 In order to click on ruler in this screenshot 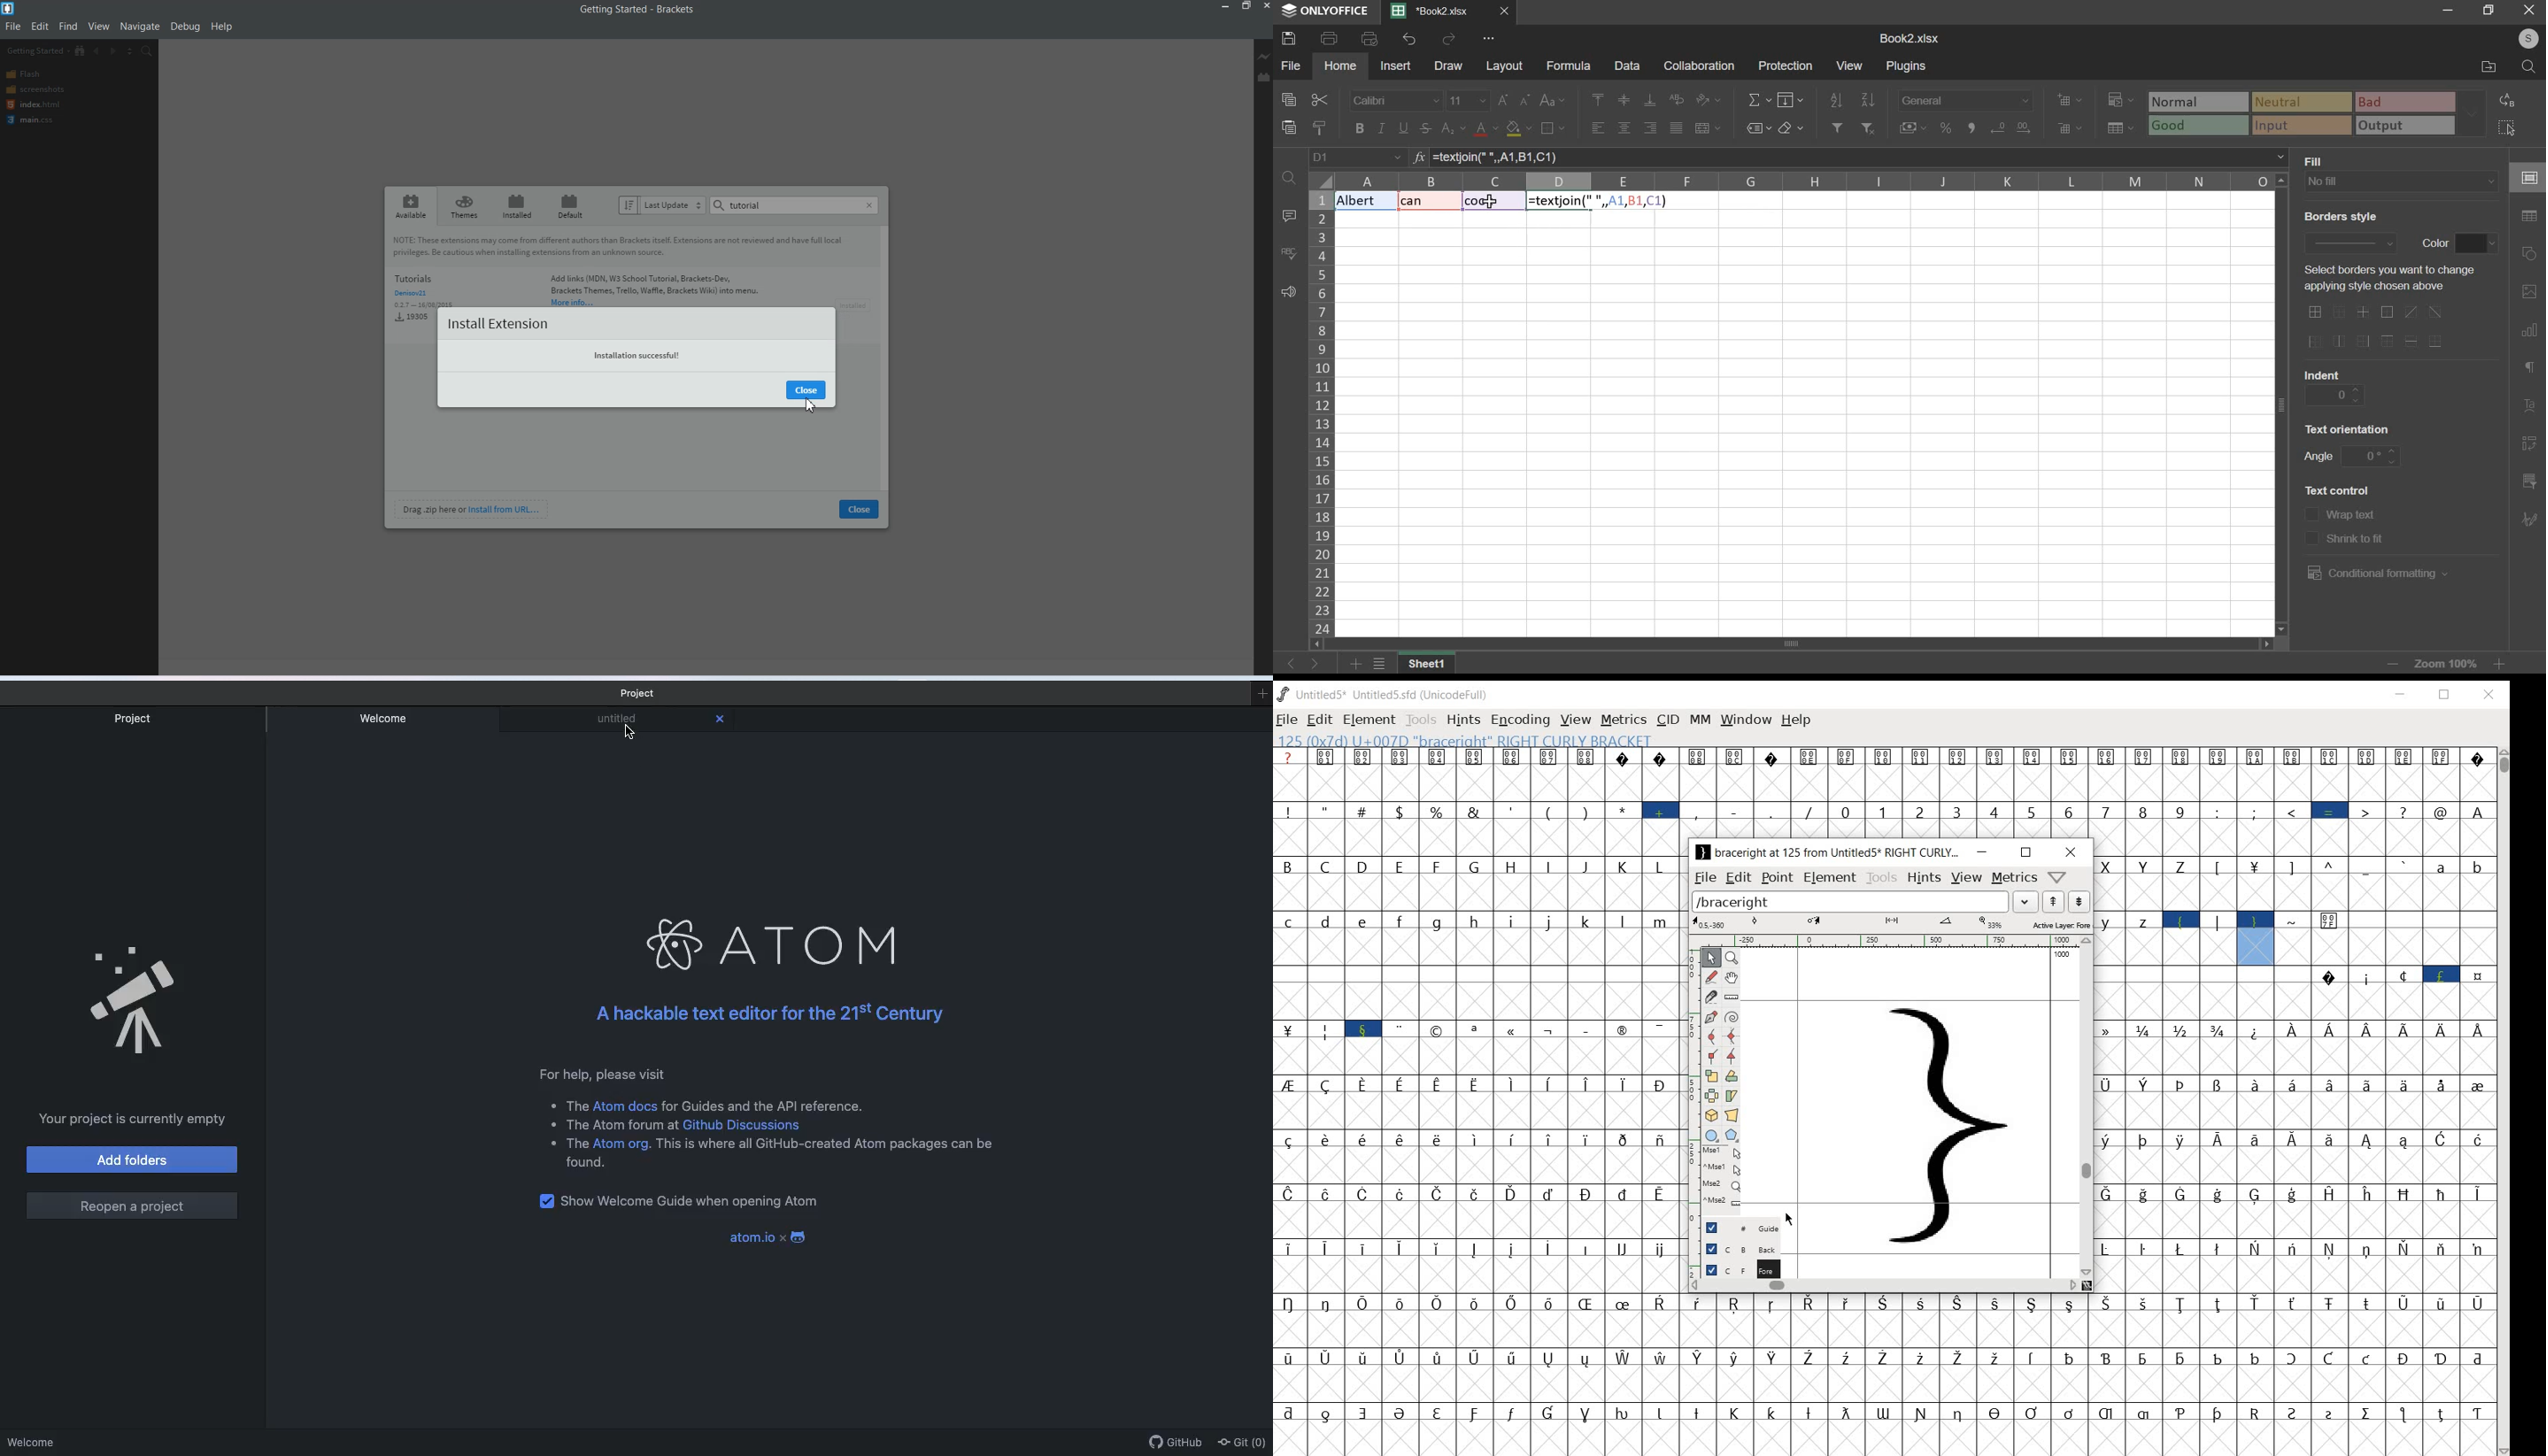, I will do `click(1888, 940)`.